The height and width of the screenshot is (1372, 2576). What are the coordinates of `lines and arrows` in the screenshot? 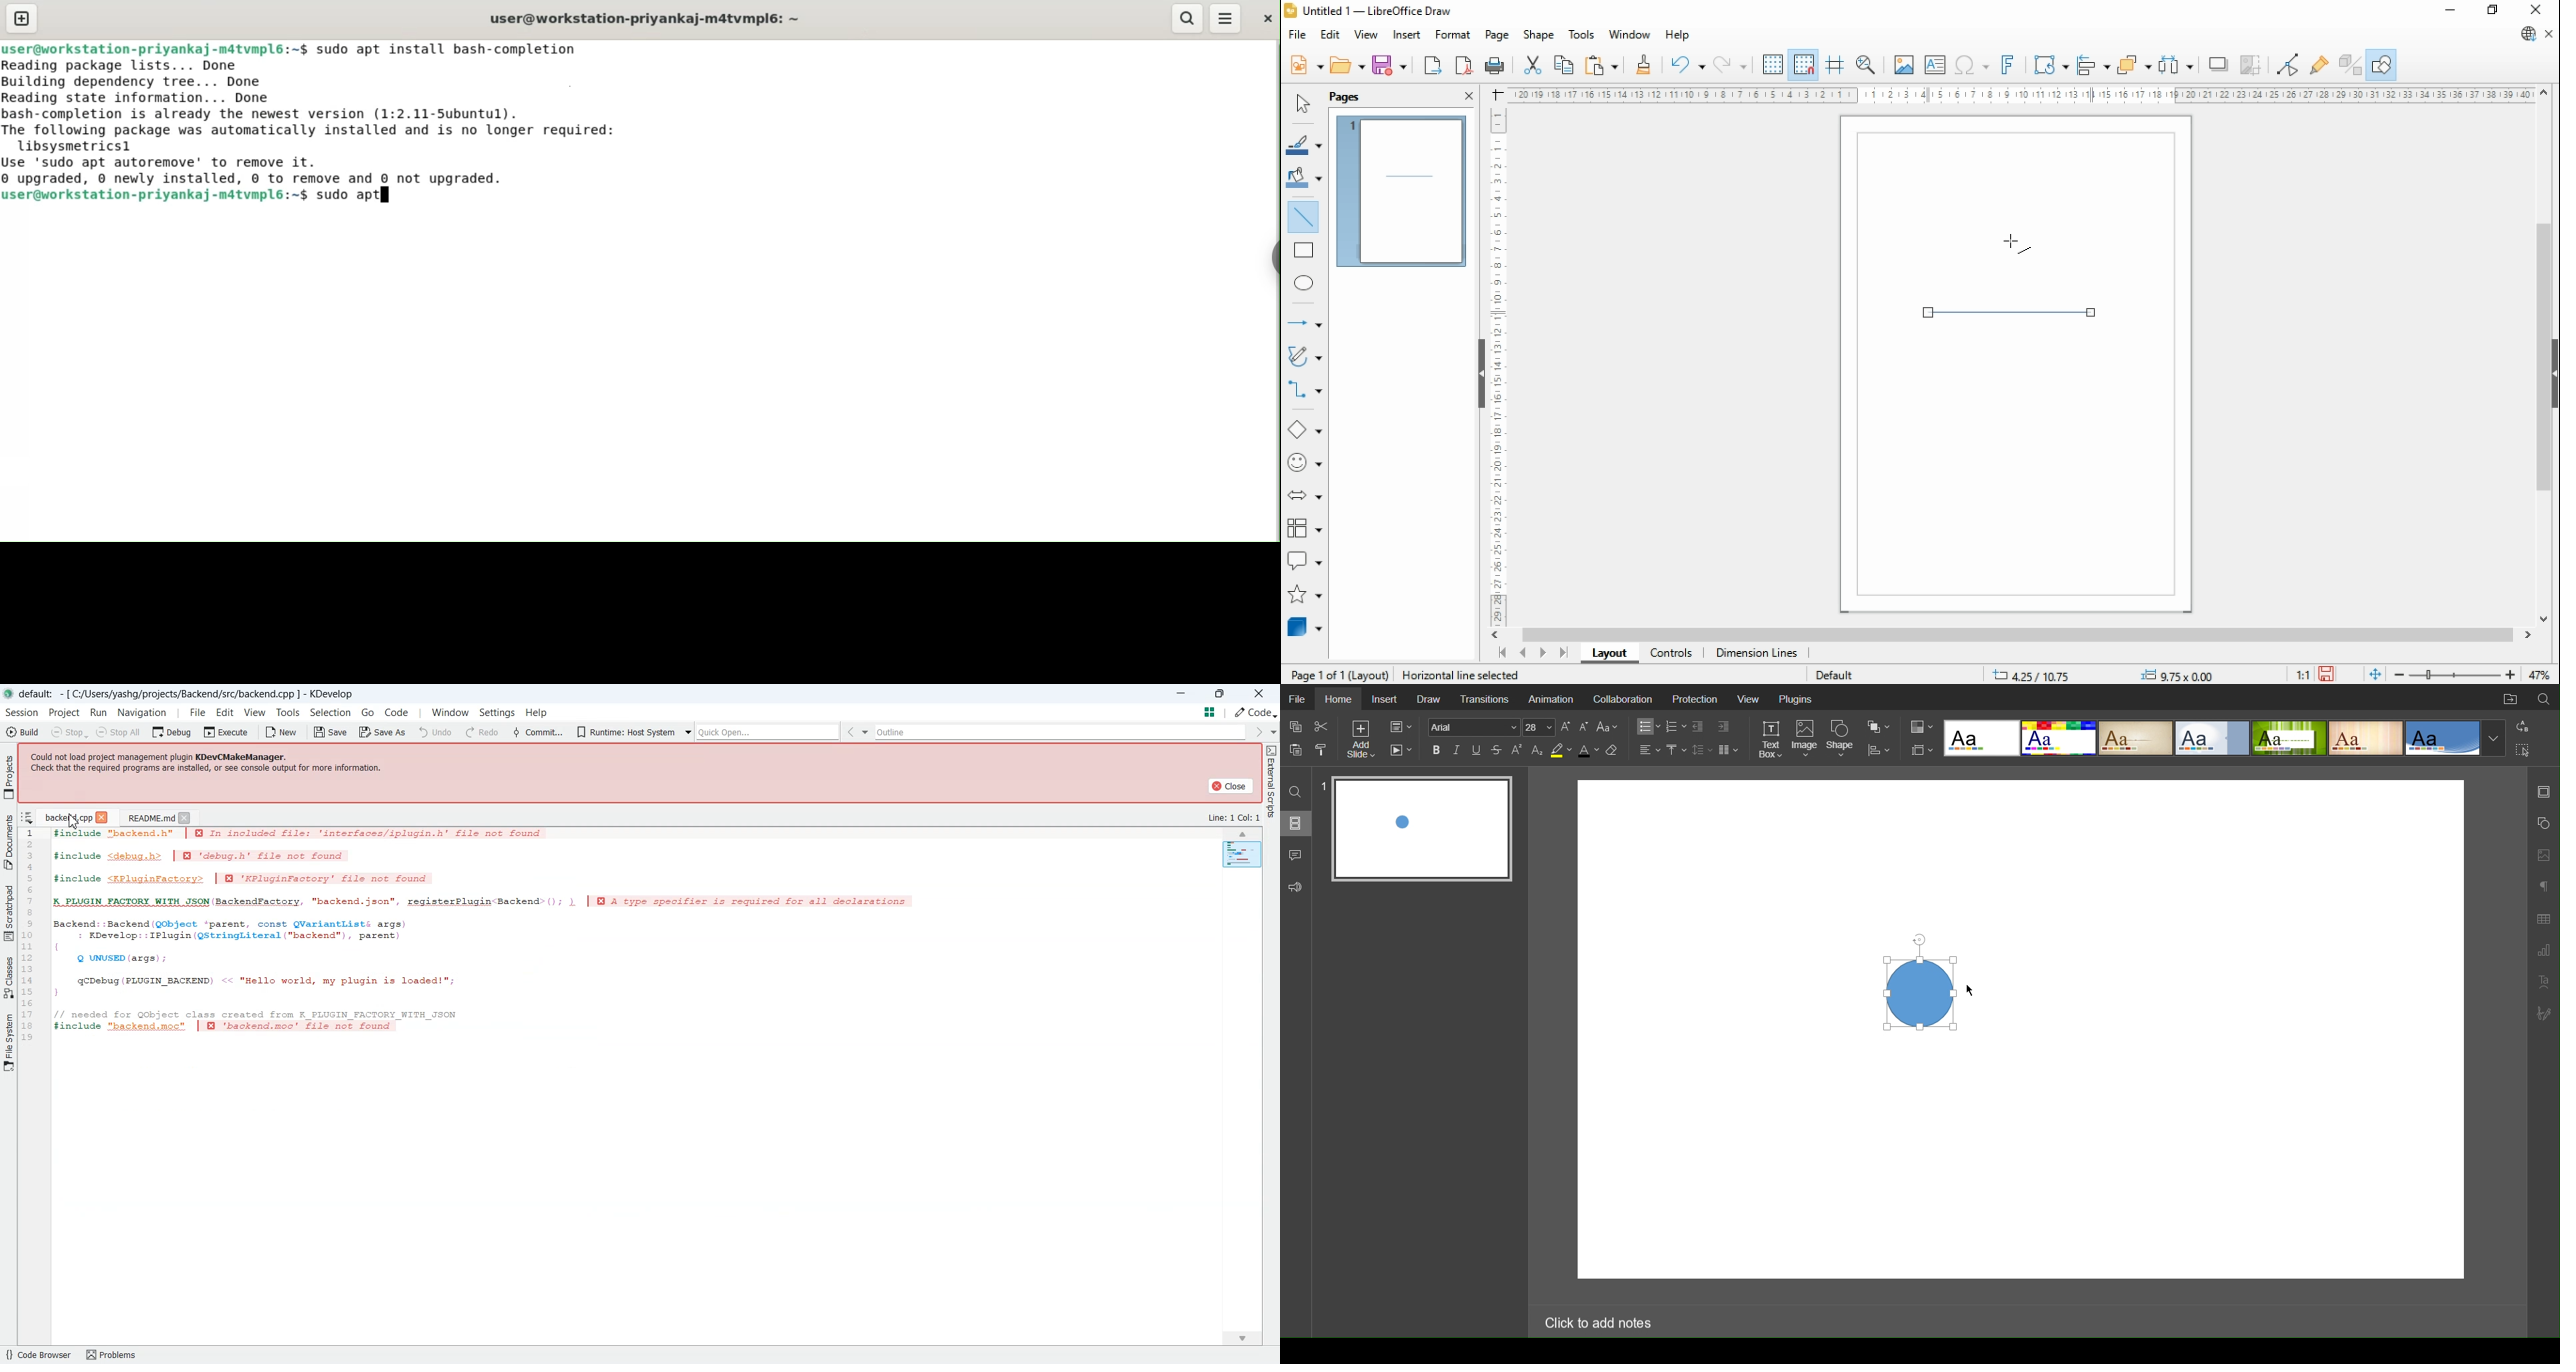 It's located at (1302, 323).